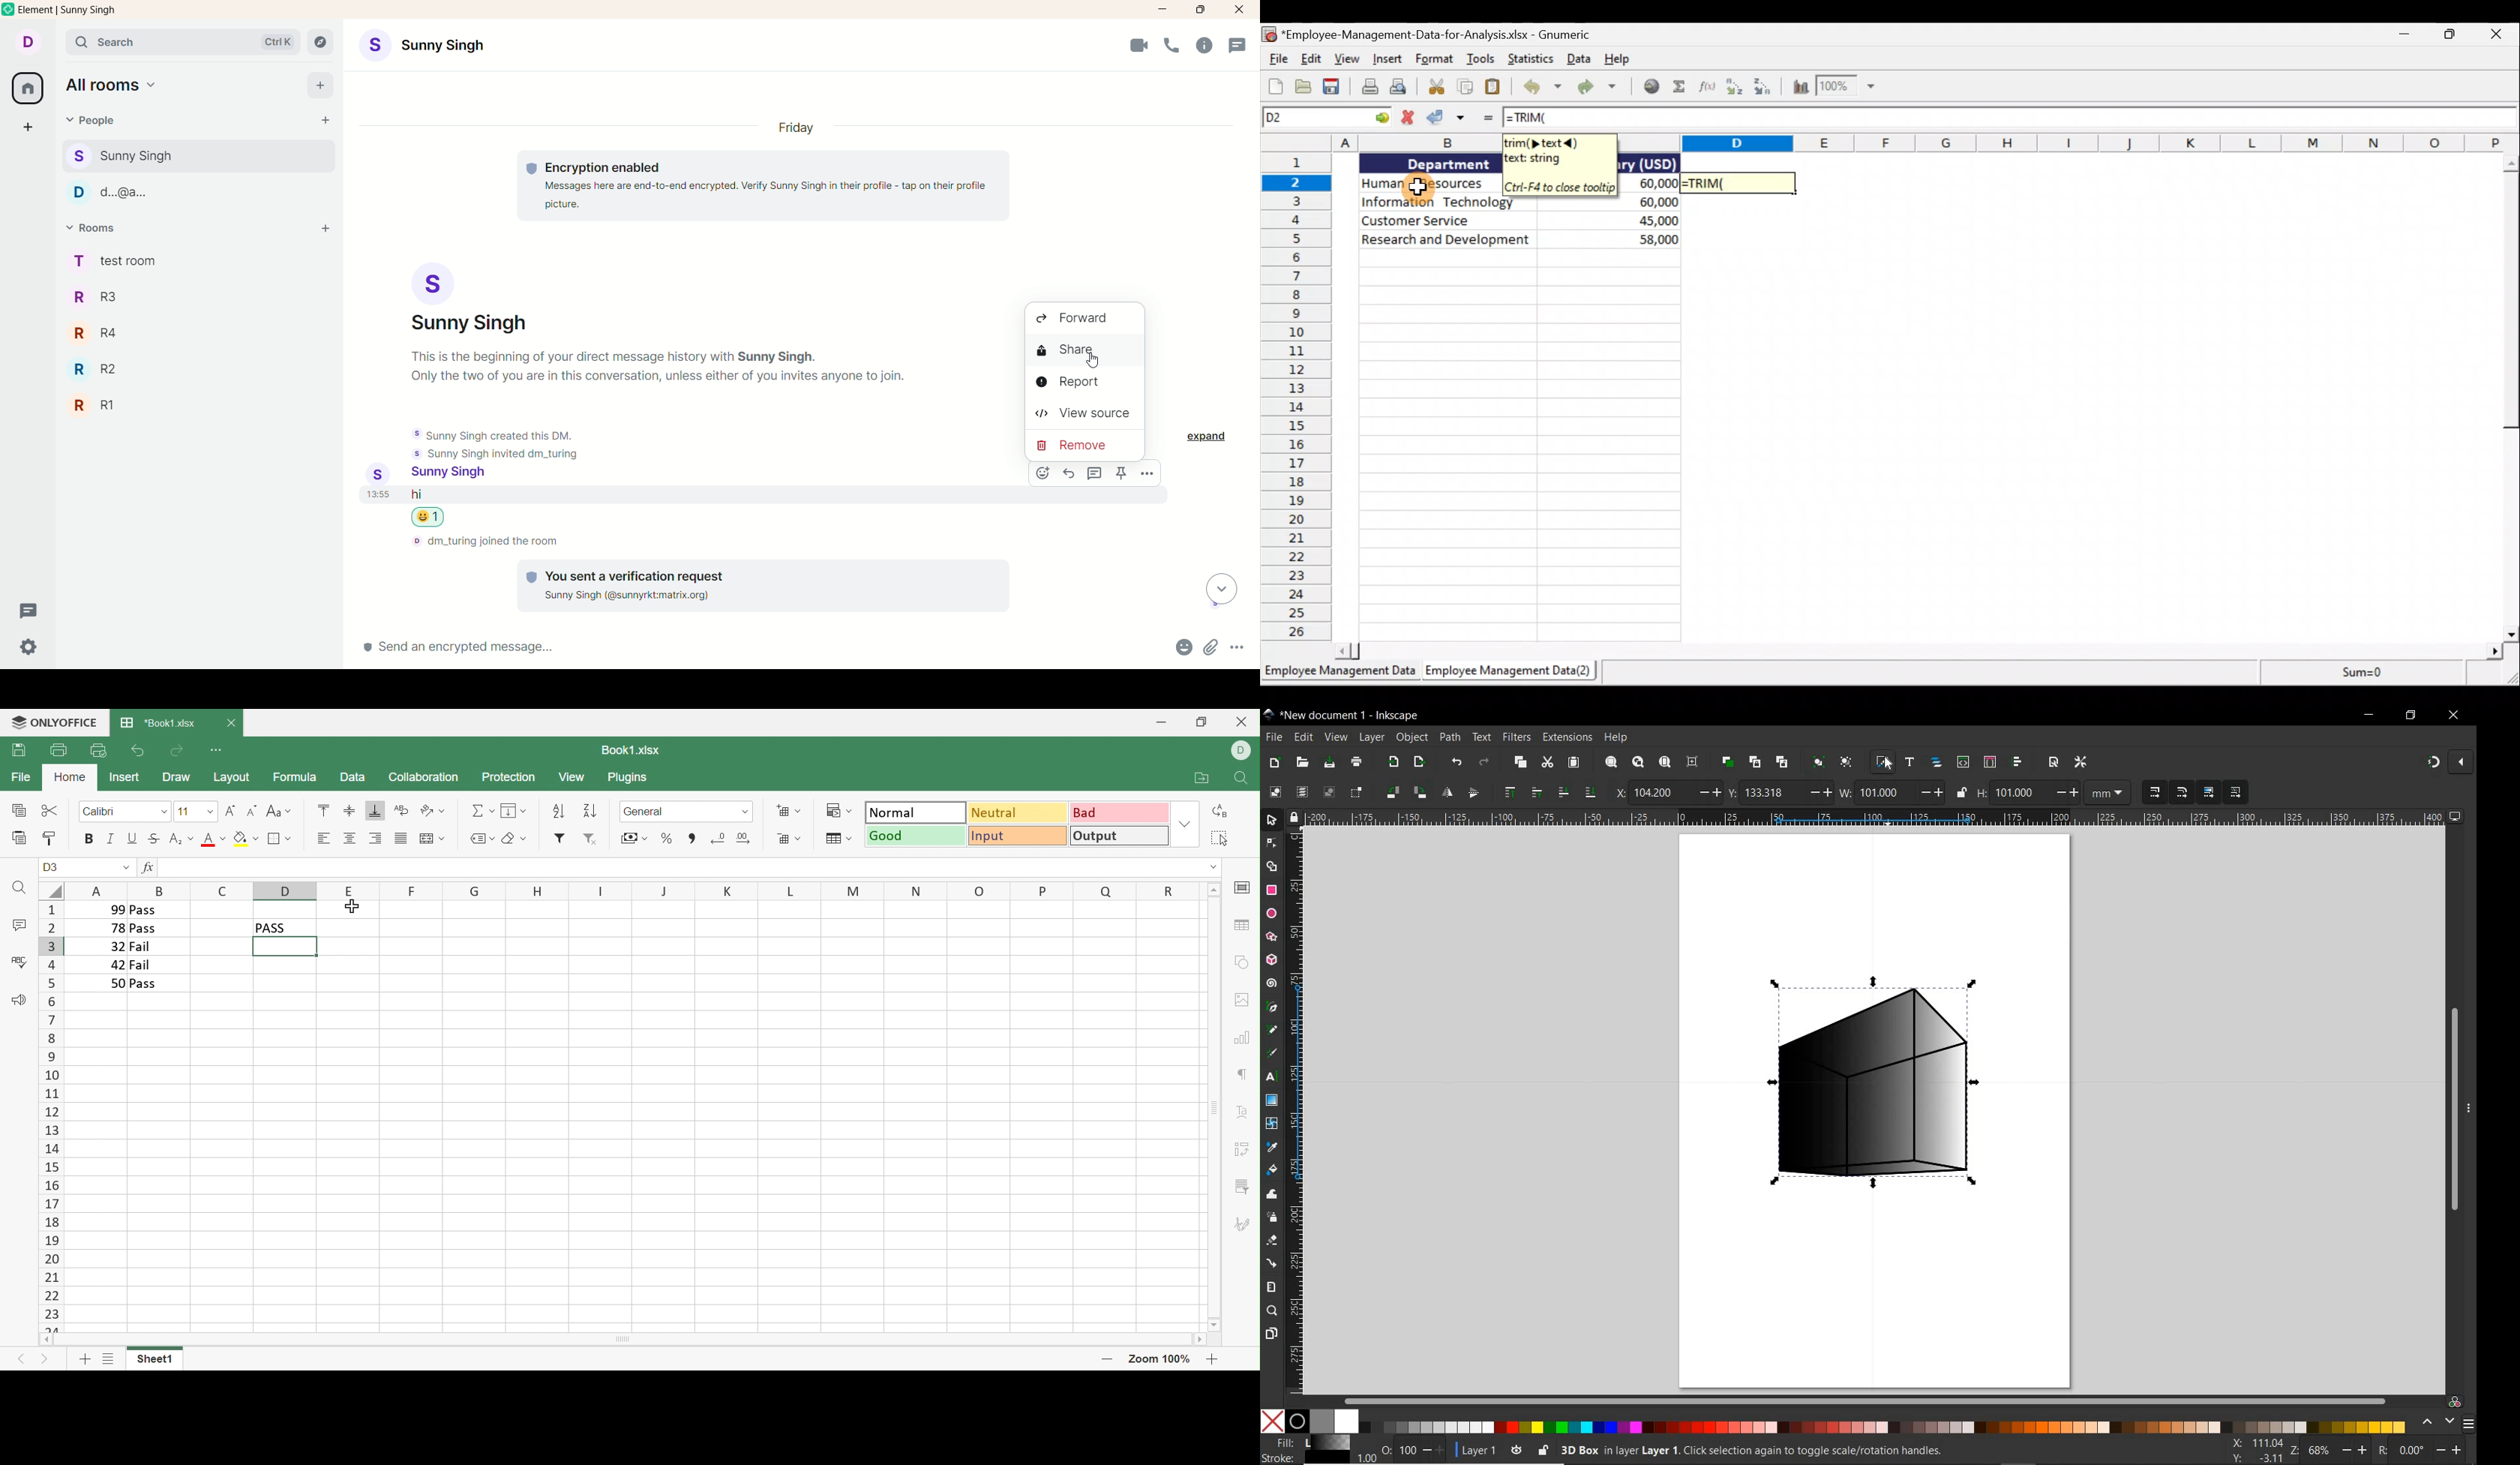 The width and height of the screenshot is (2520, 1484). Describe the element at coordinates (1566, 738) in the screenshot. I see `EXTENSIONS` at that location.